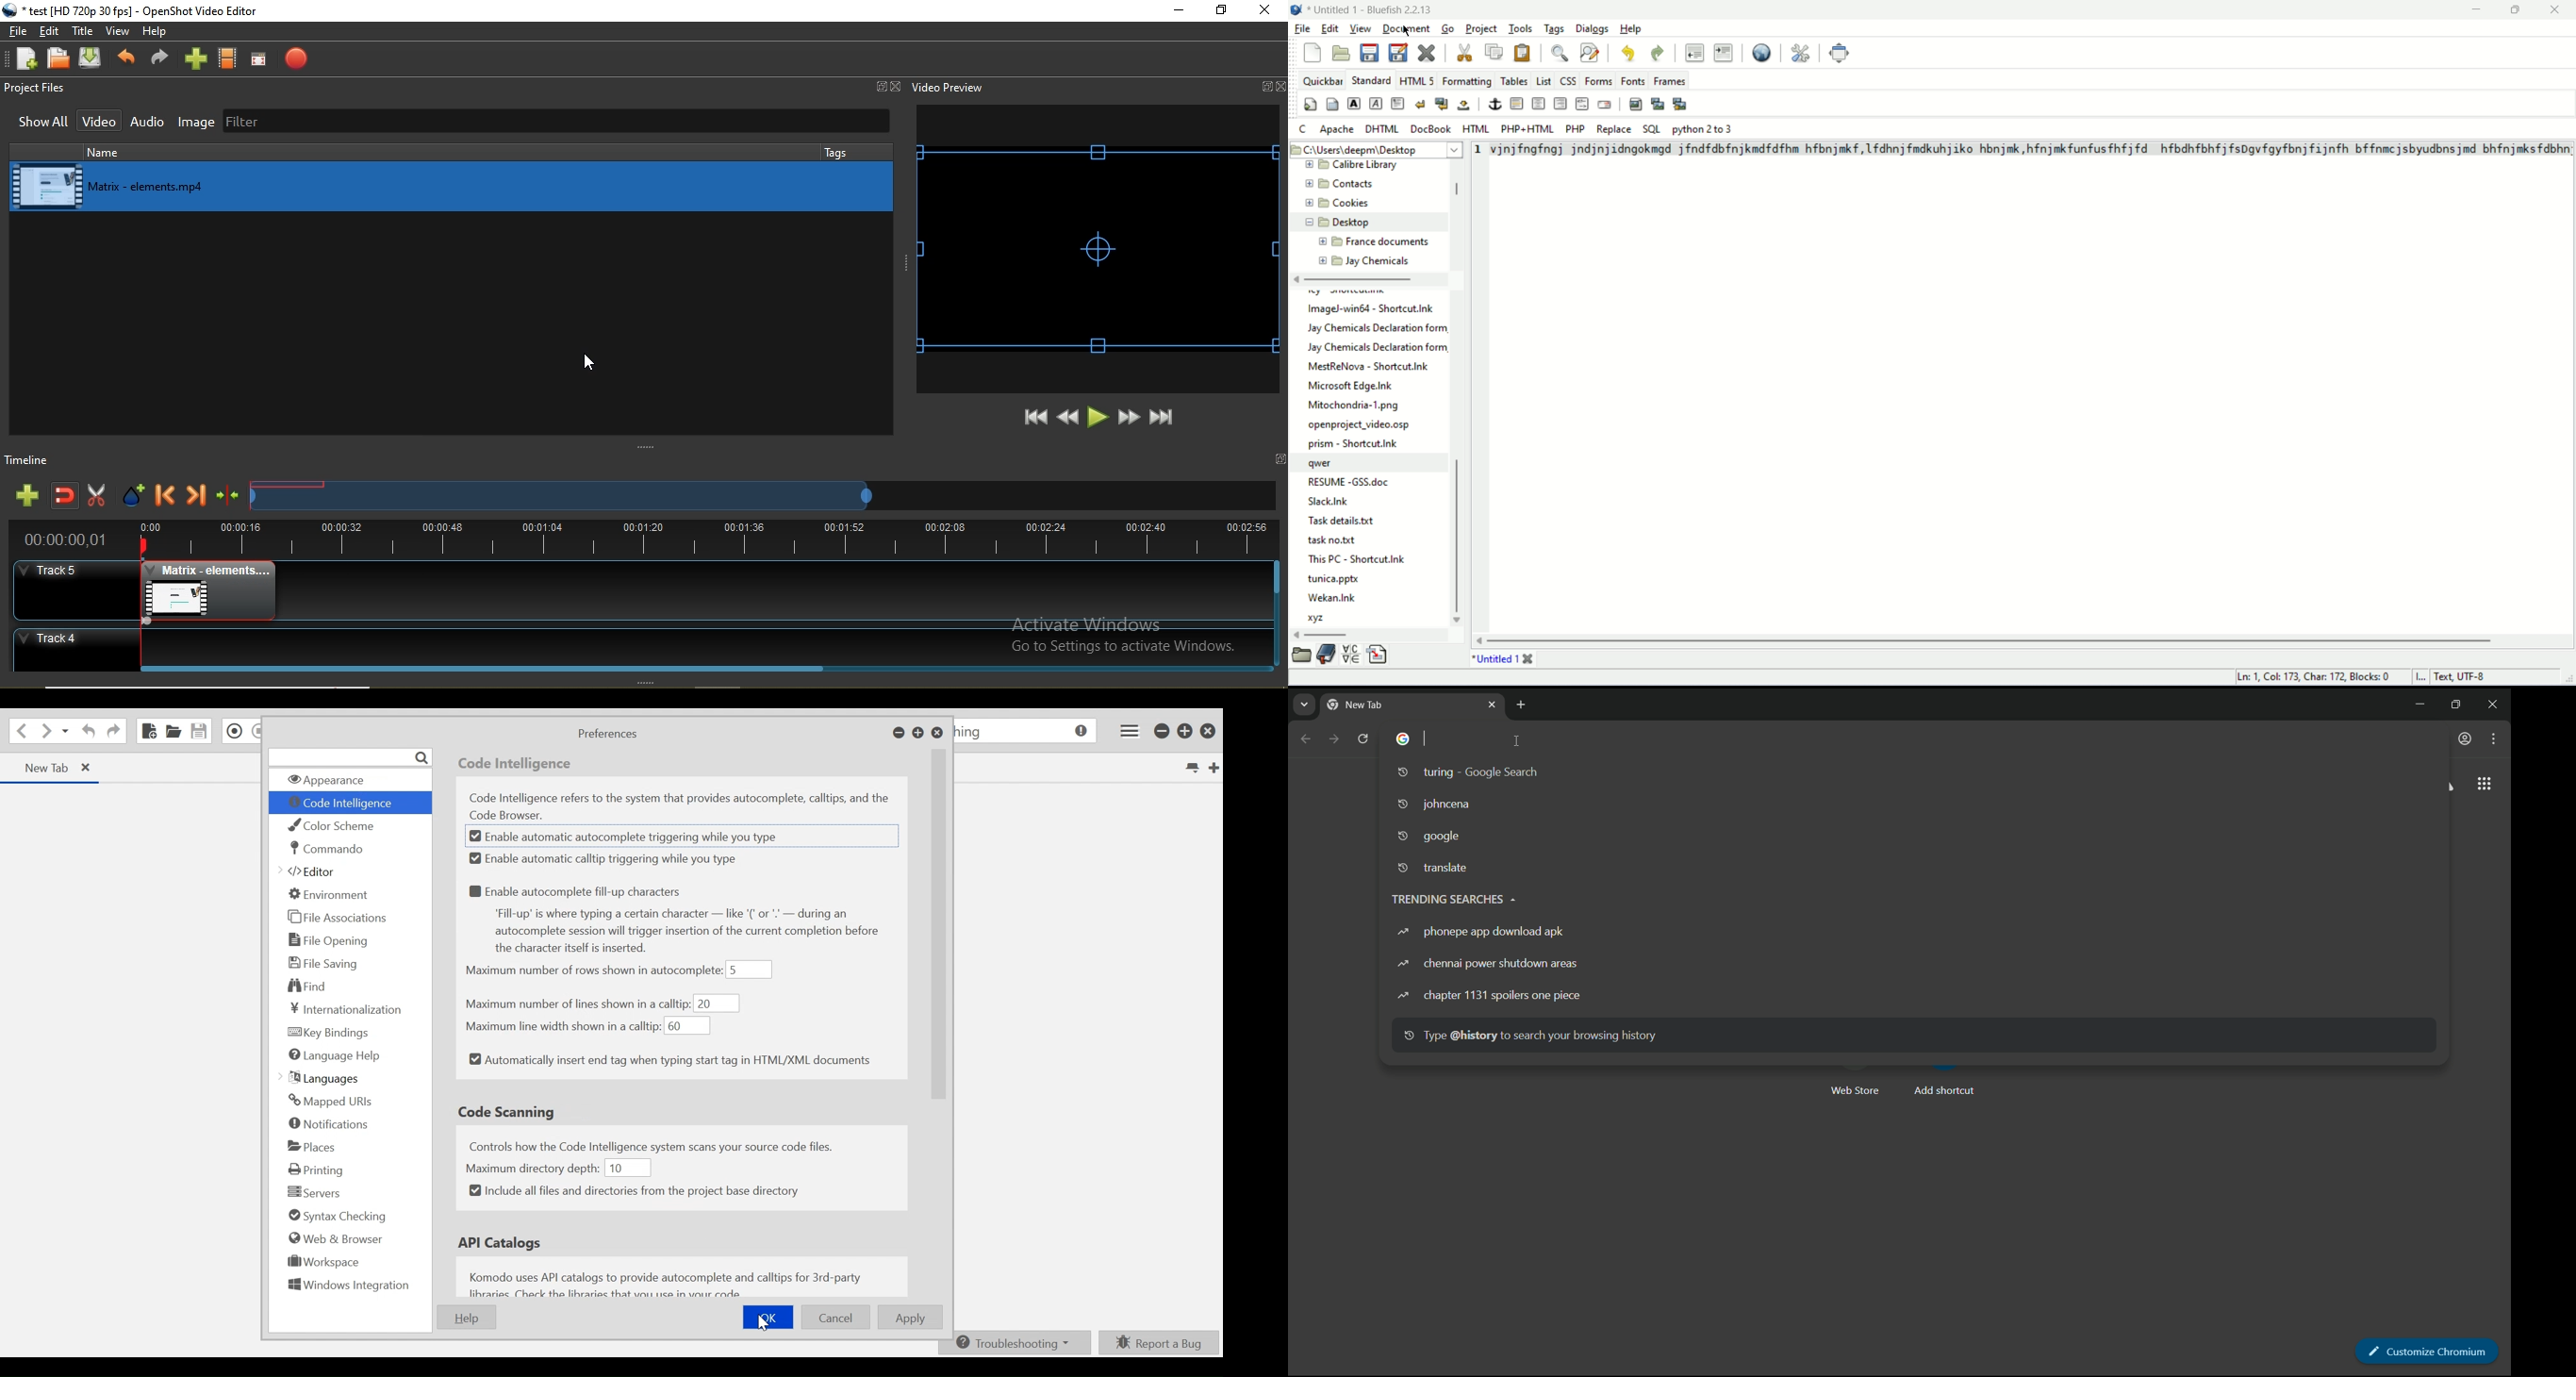 This screenshot has width=2576, height=1400. What do you see at coordinates (490, 672) in the screenshot?
I see `Horizontal Scroll bar` at bounding box center [490, 672].